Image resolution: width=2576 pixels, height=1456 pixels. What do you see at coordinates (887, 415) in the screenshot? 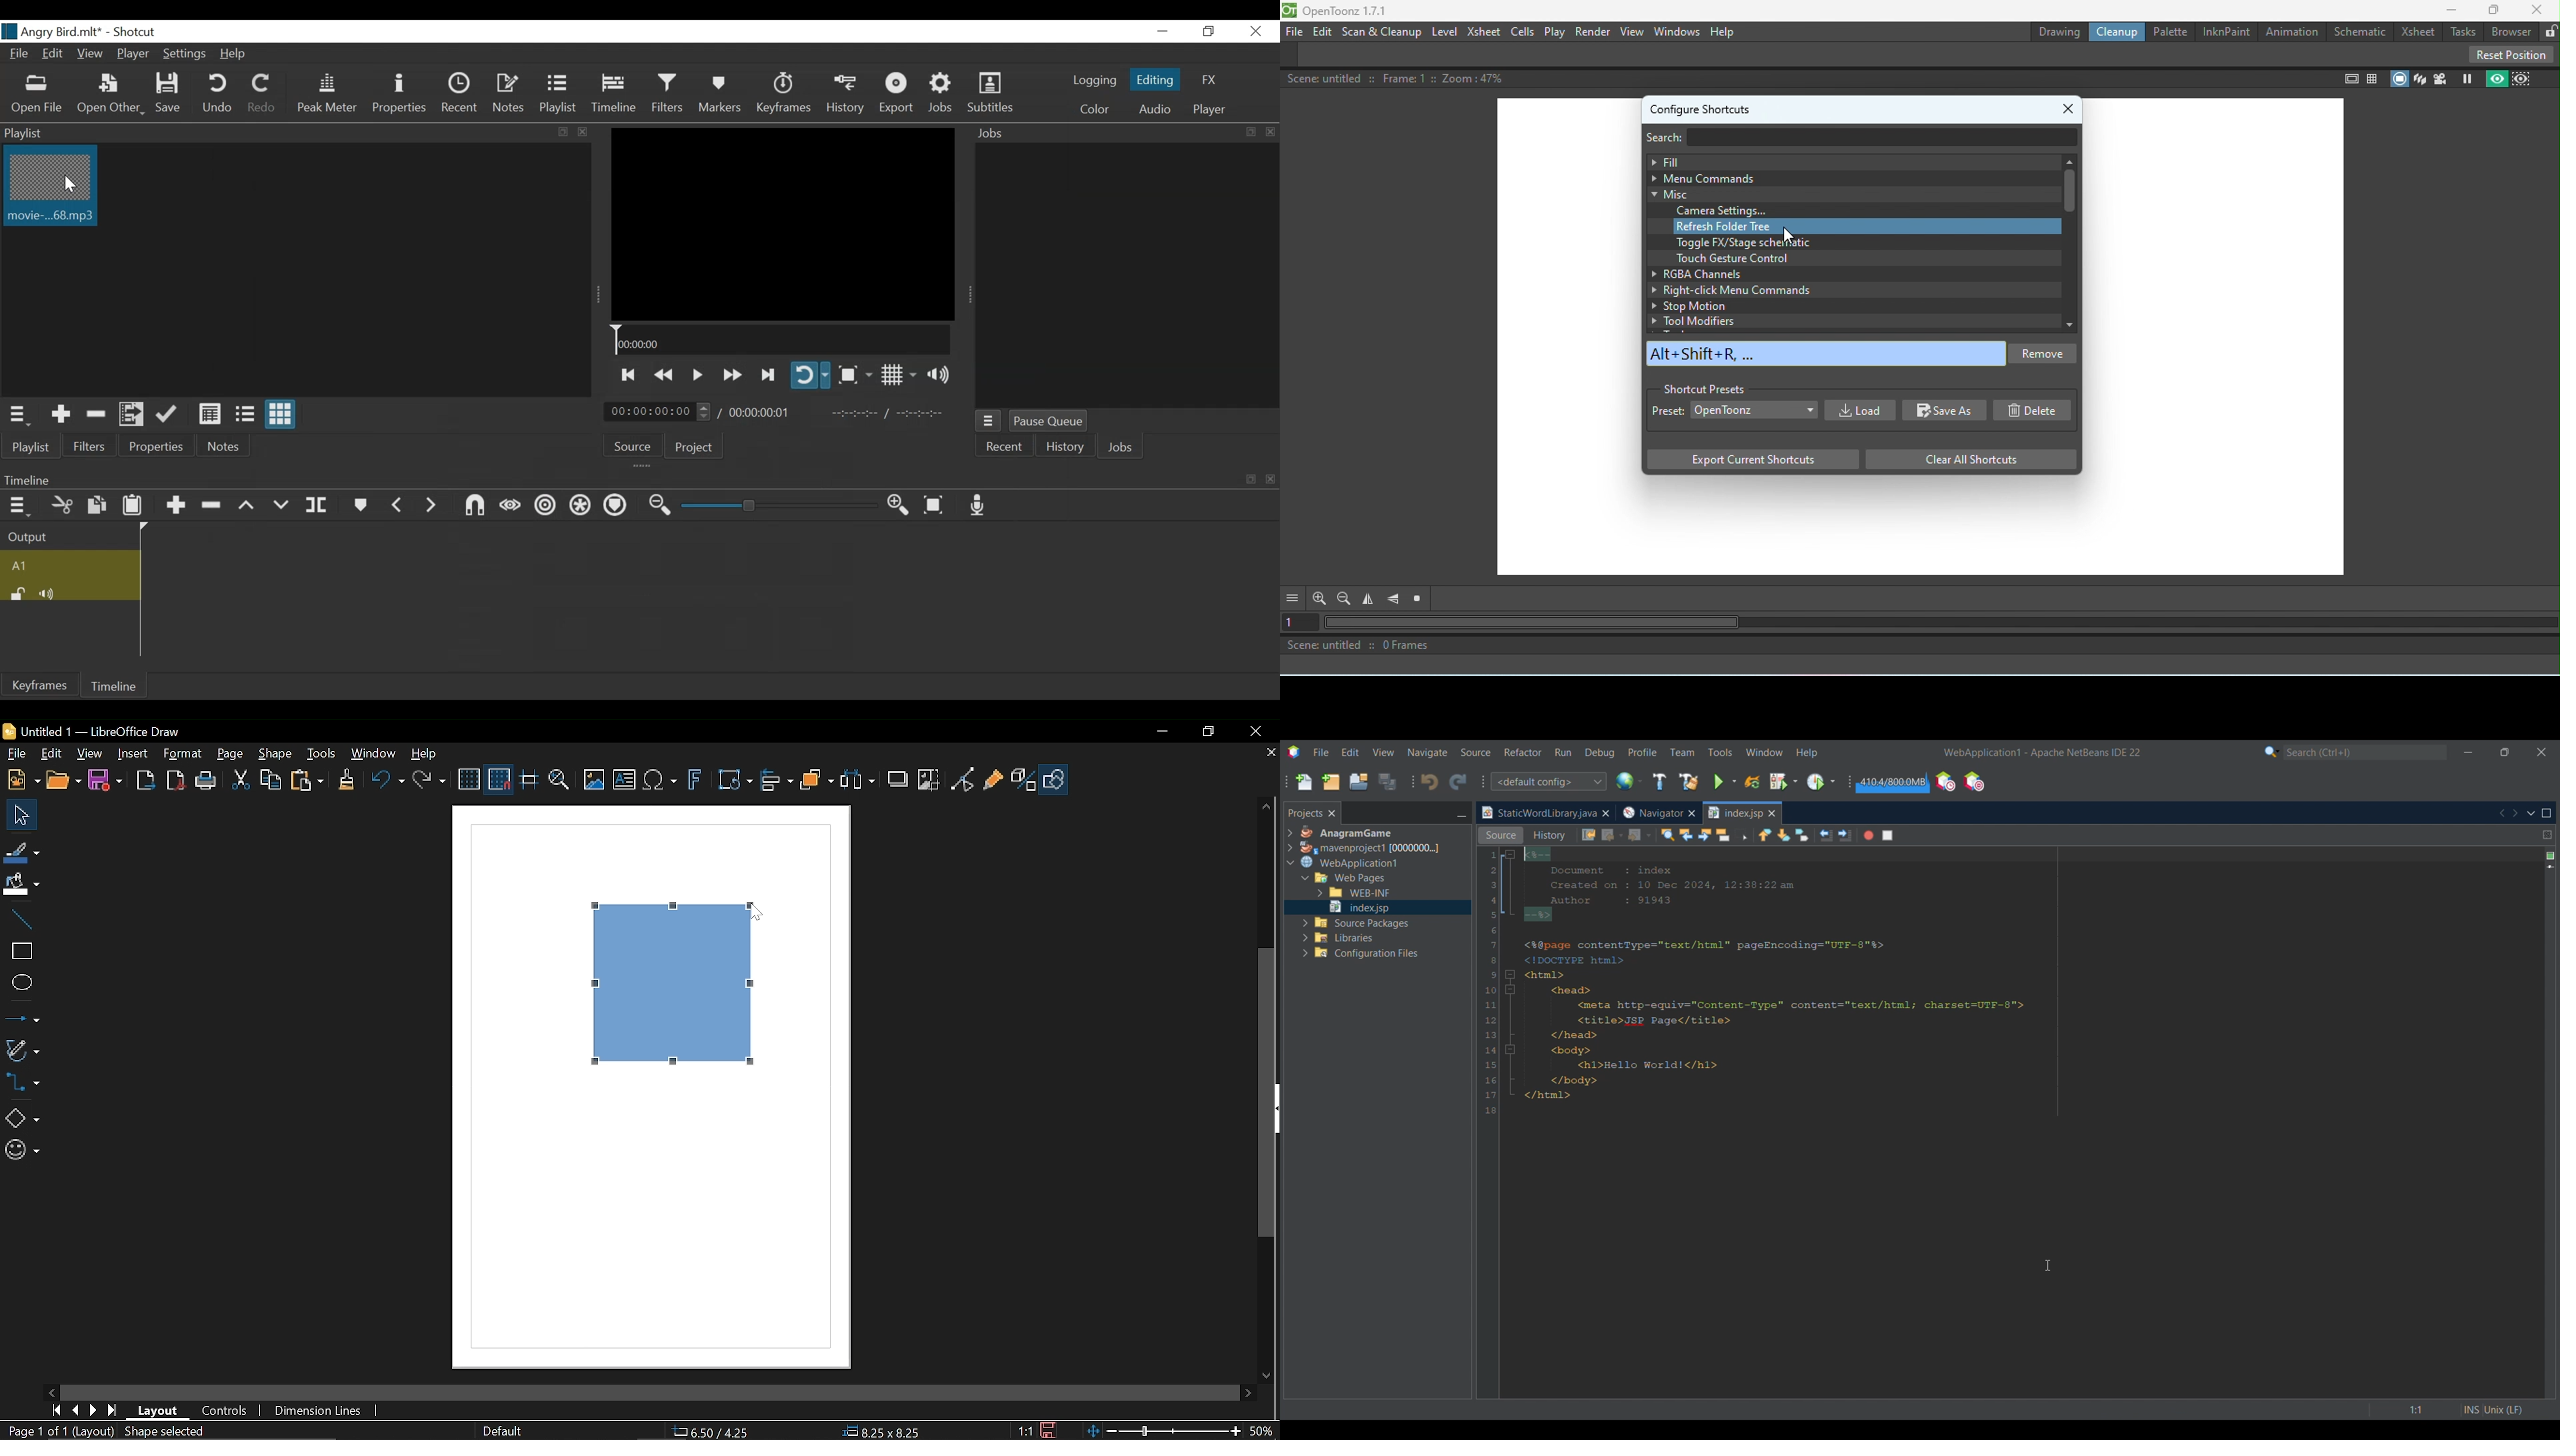
I see `In point` at bounding box center [887, 415].